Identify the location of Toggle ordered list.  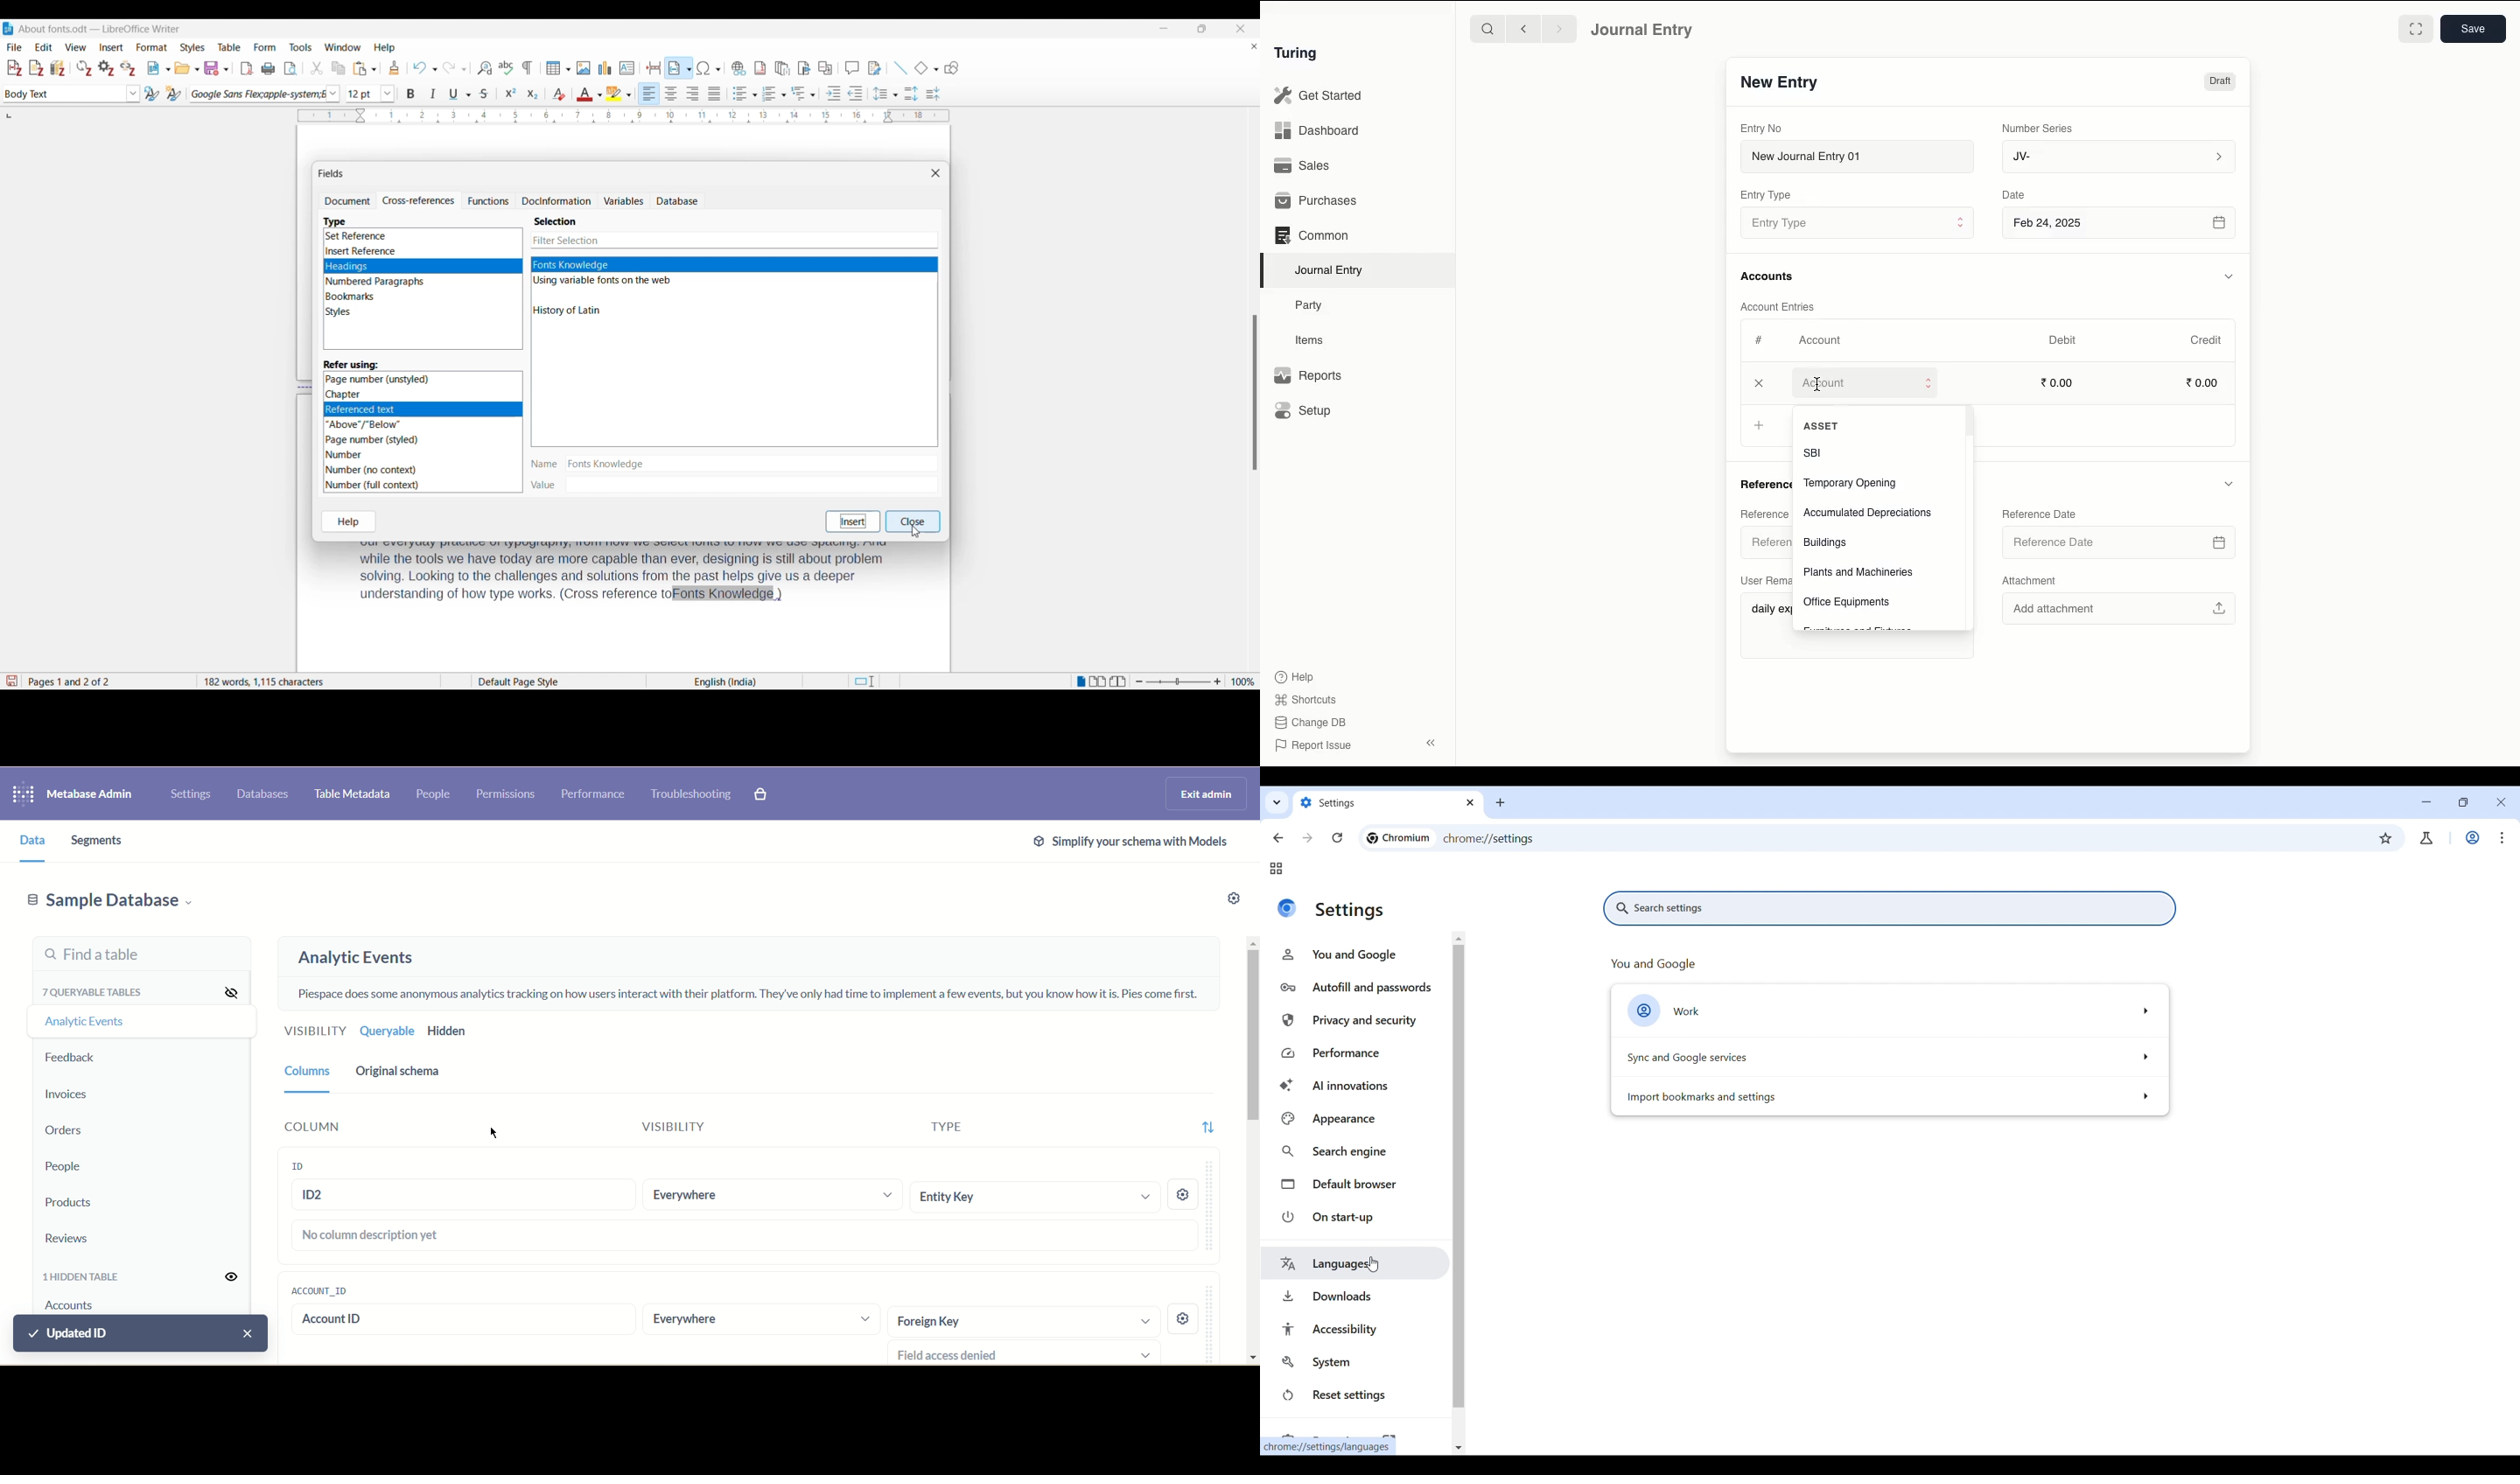
(774, 94).